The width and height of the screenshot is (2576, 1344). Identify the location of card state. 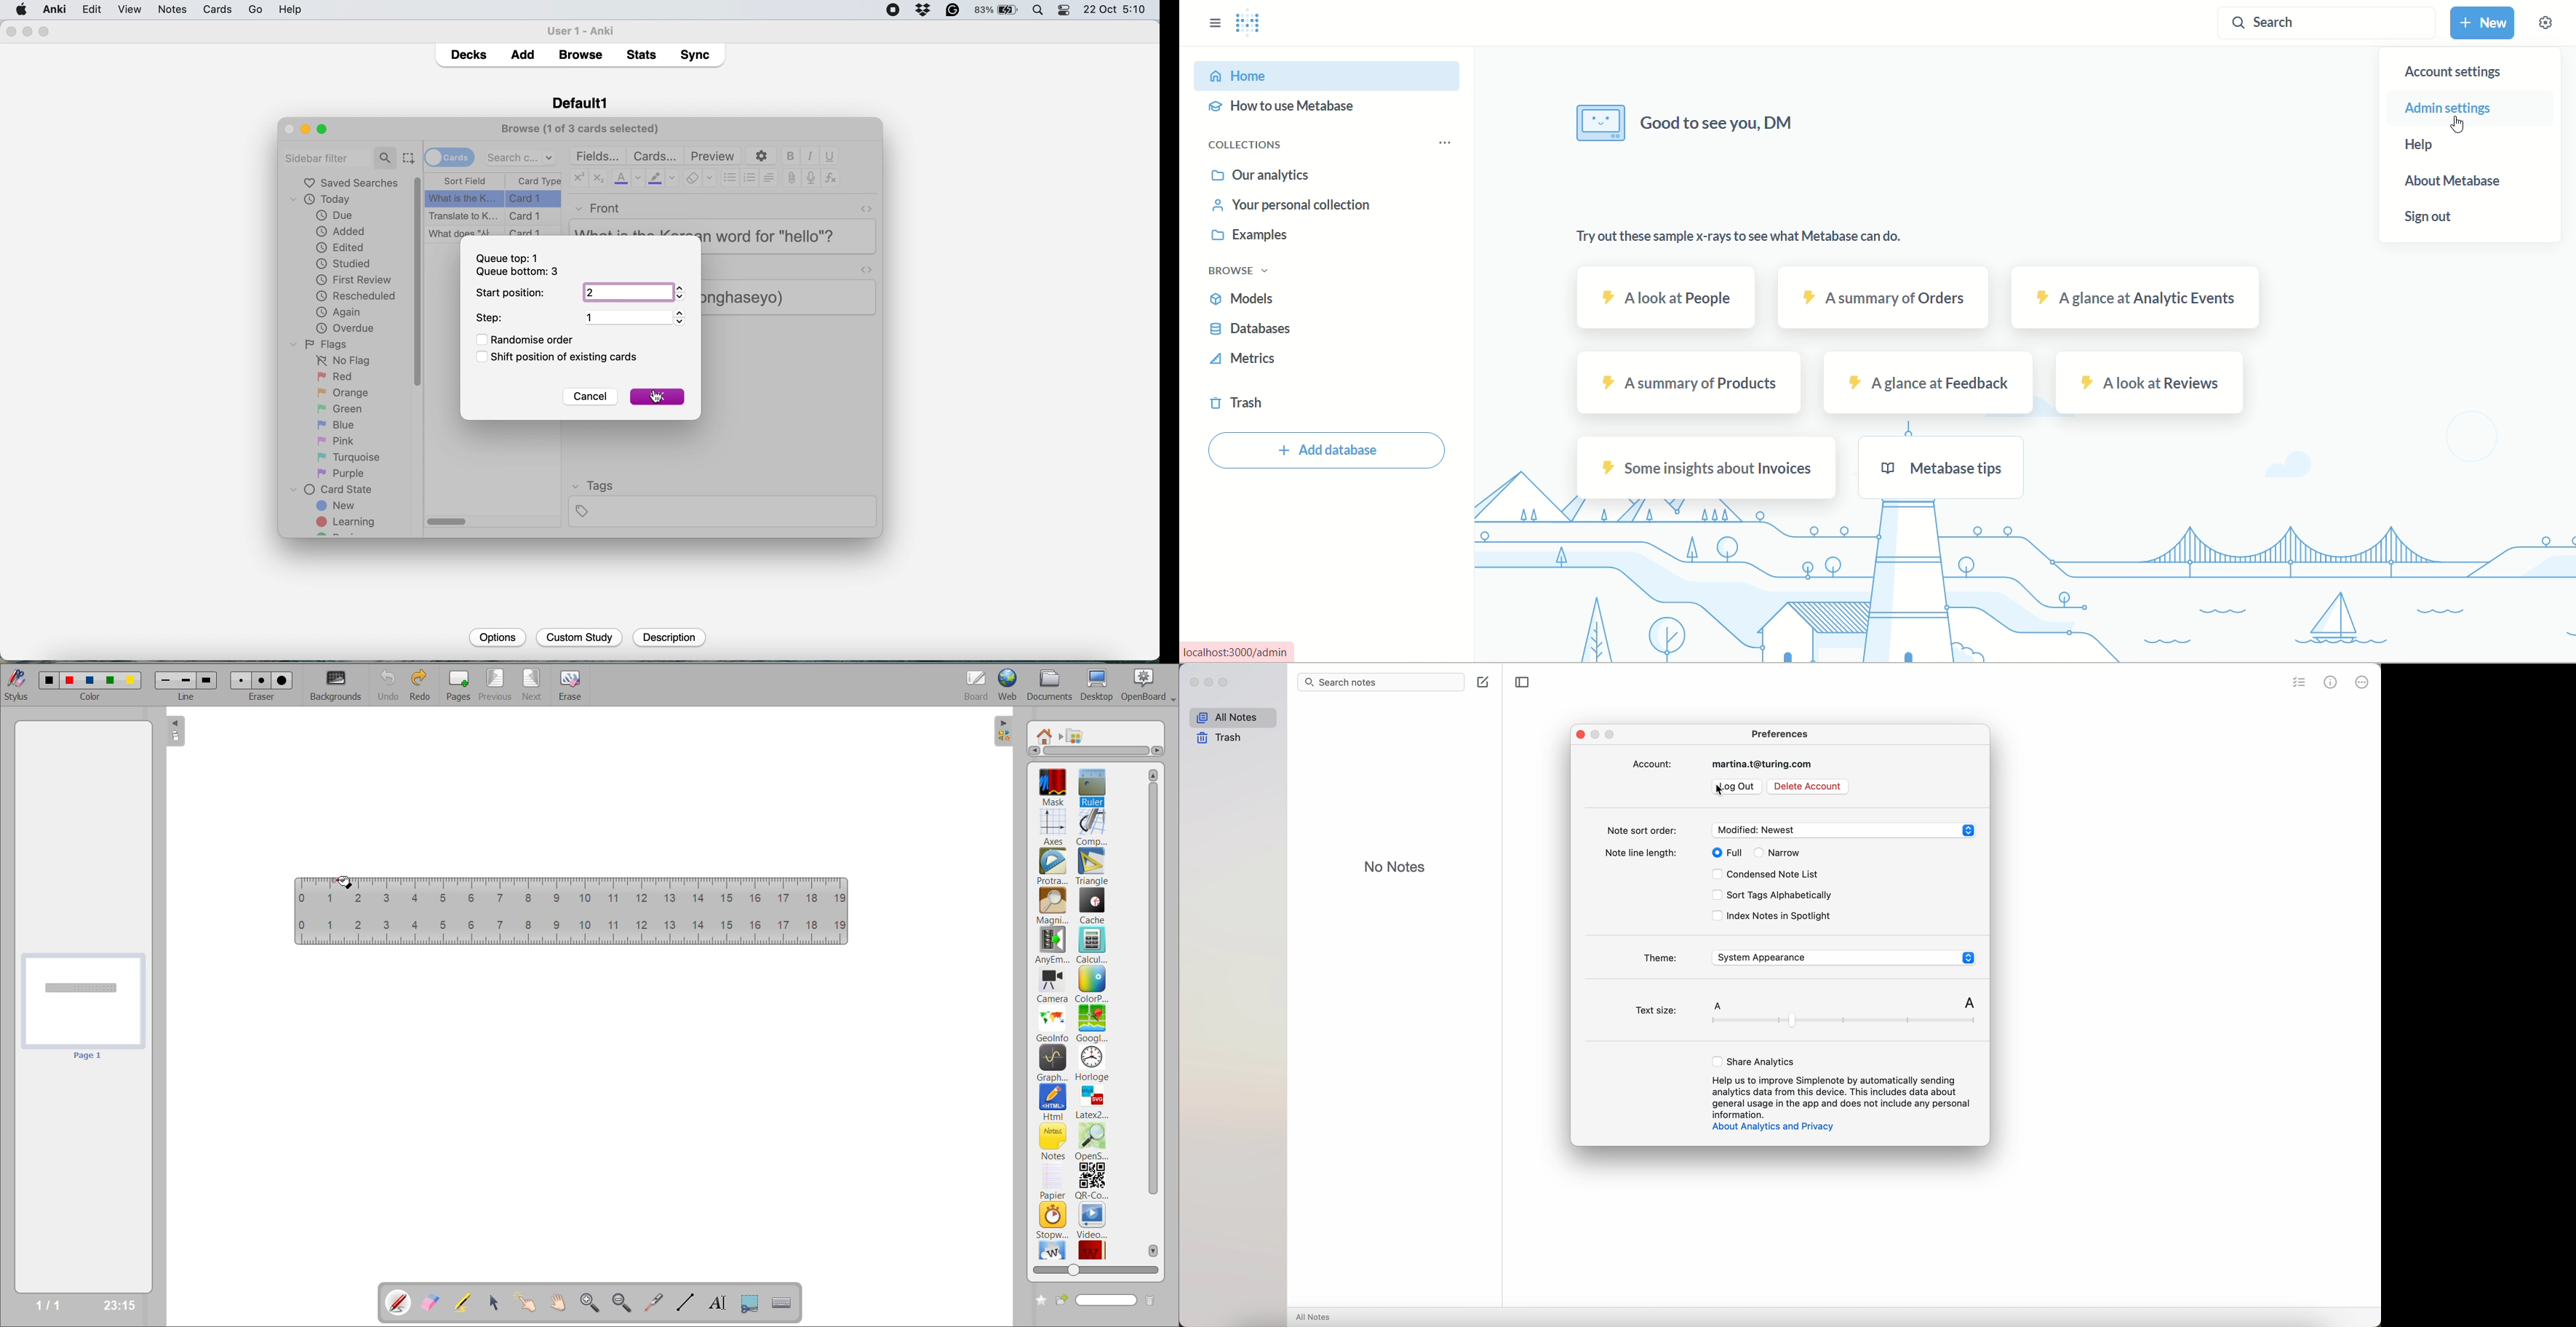
(336, 490).